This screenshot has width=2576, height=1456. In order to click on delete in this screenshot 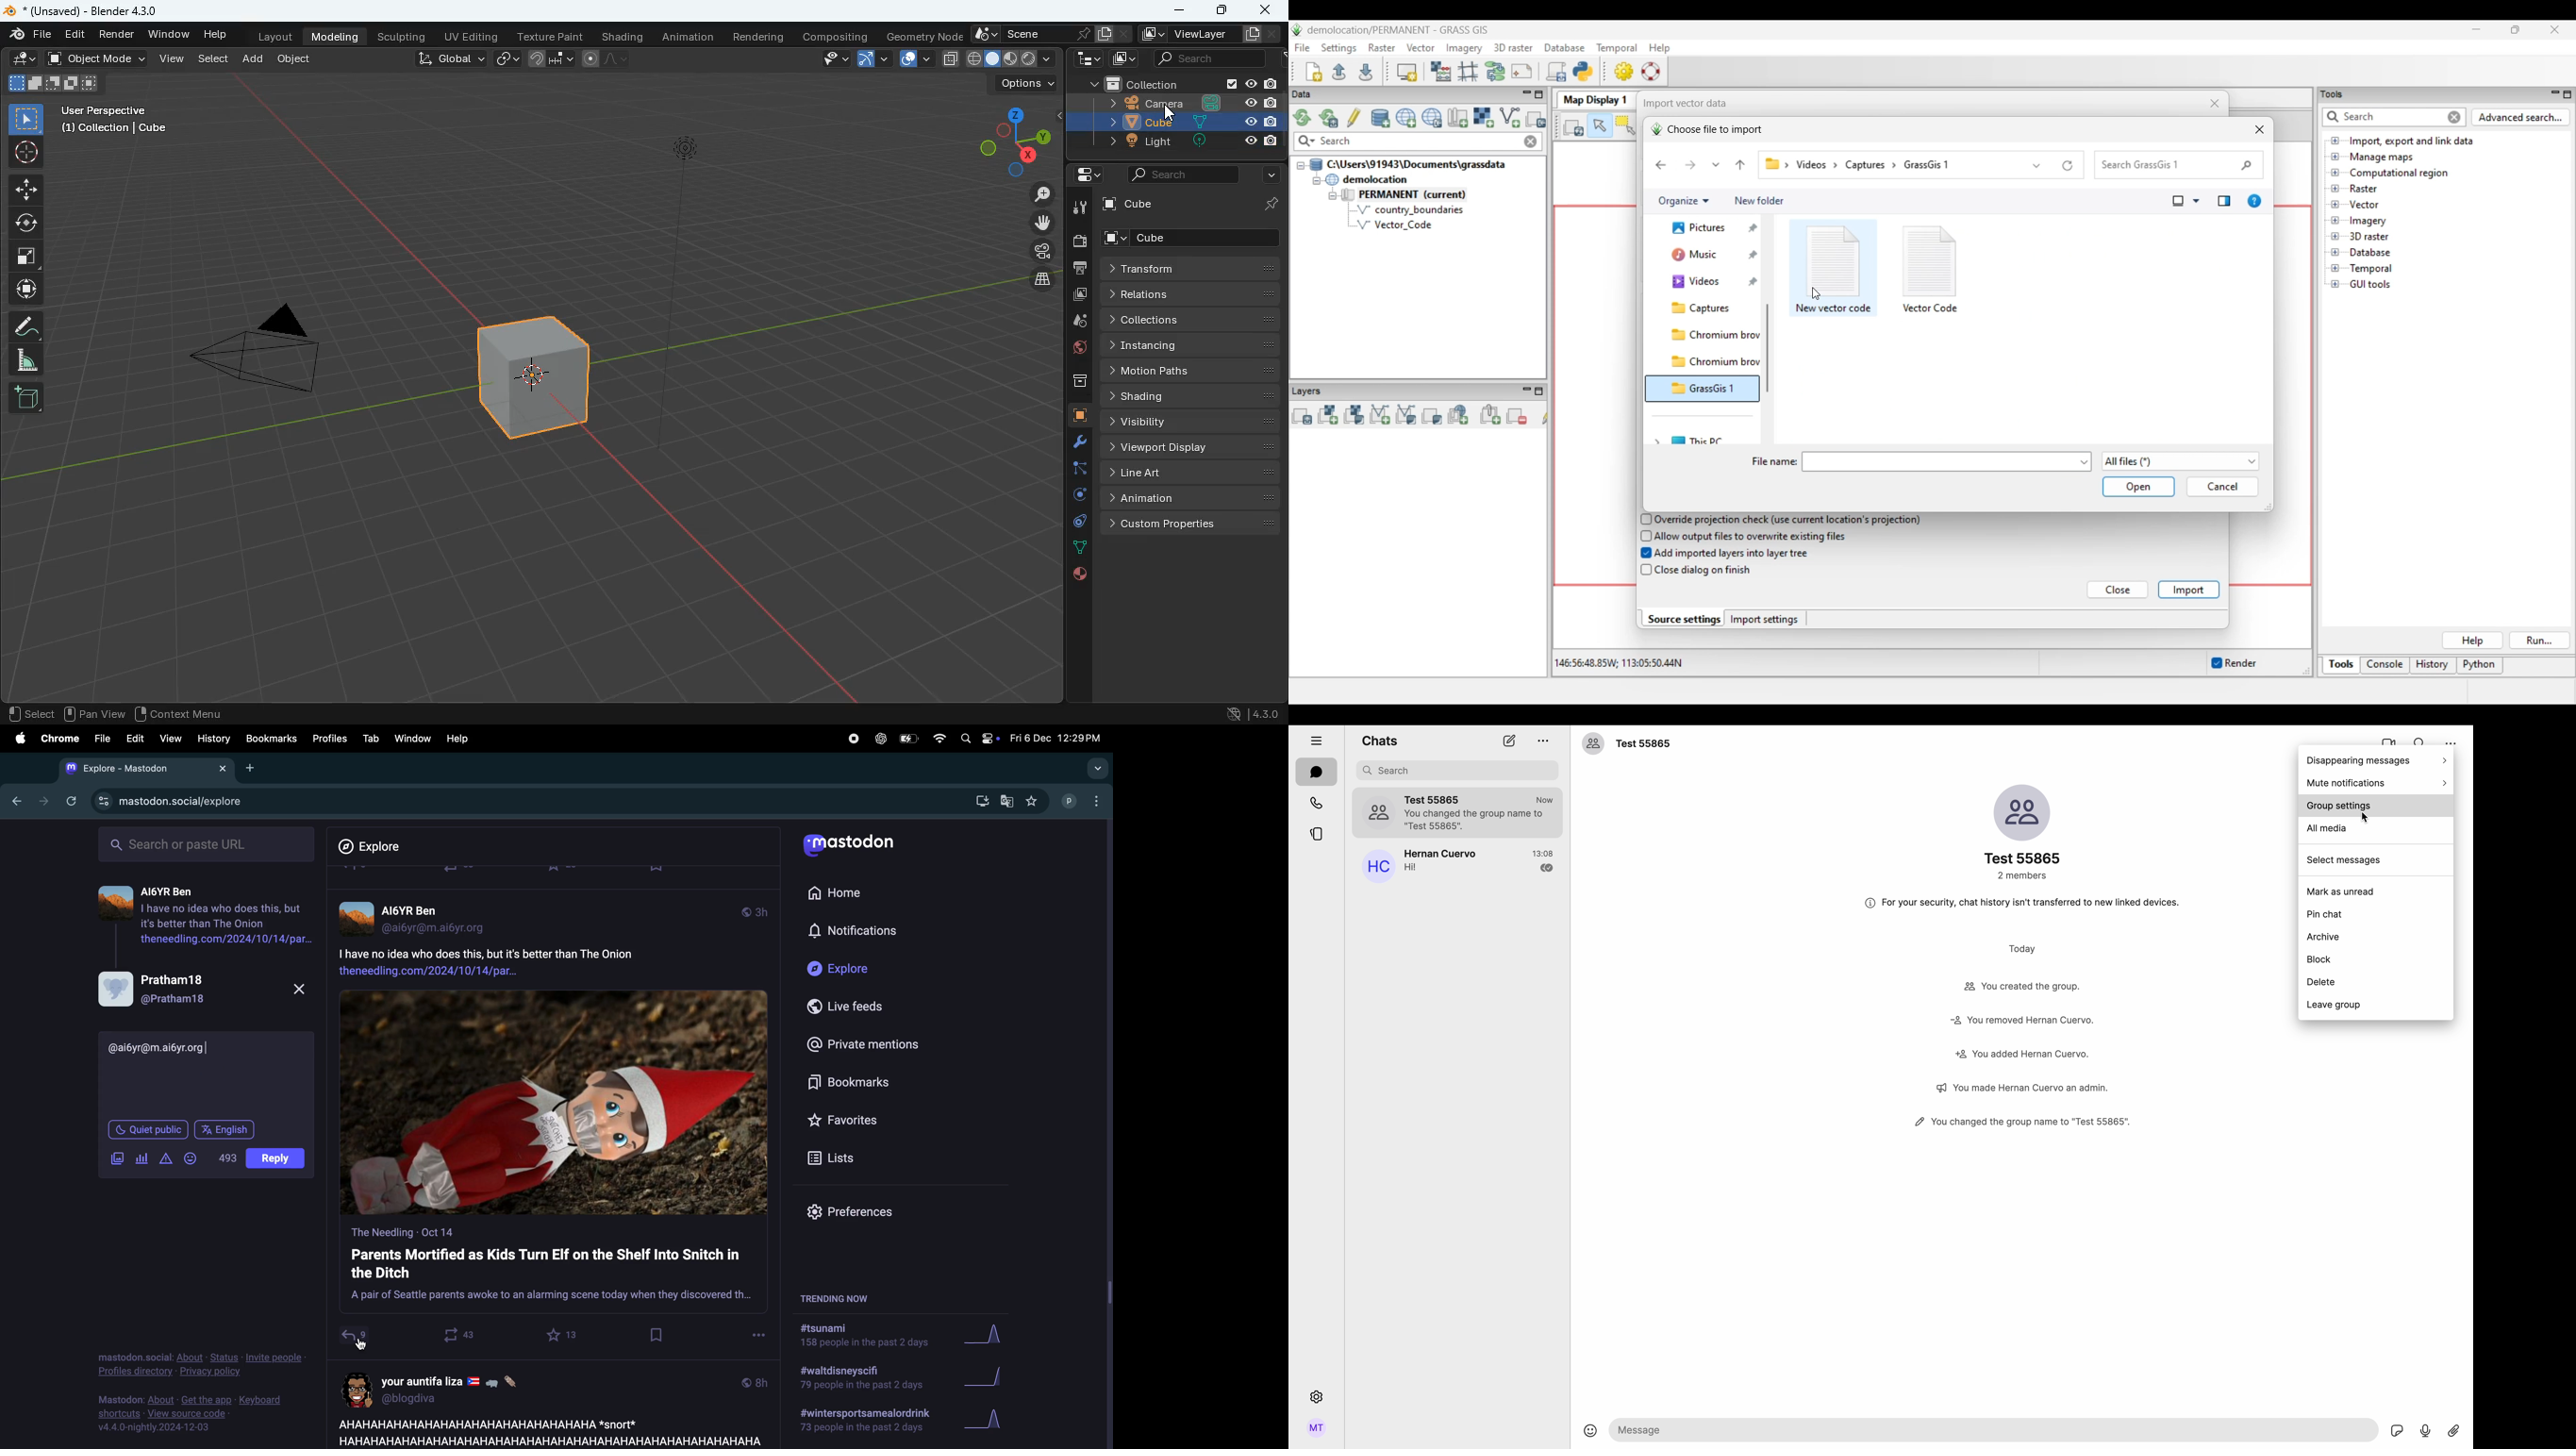, I will do `click(2321, 982)`.